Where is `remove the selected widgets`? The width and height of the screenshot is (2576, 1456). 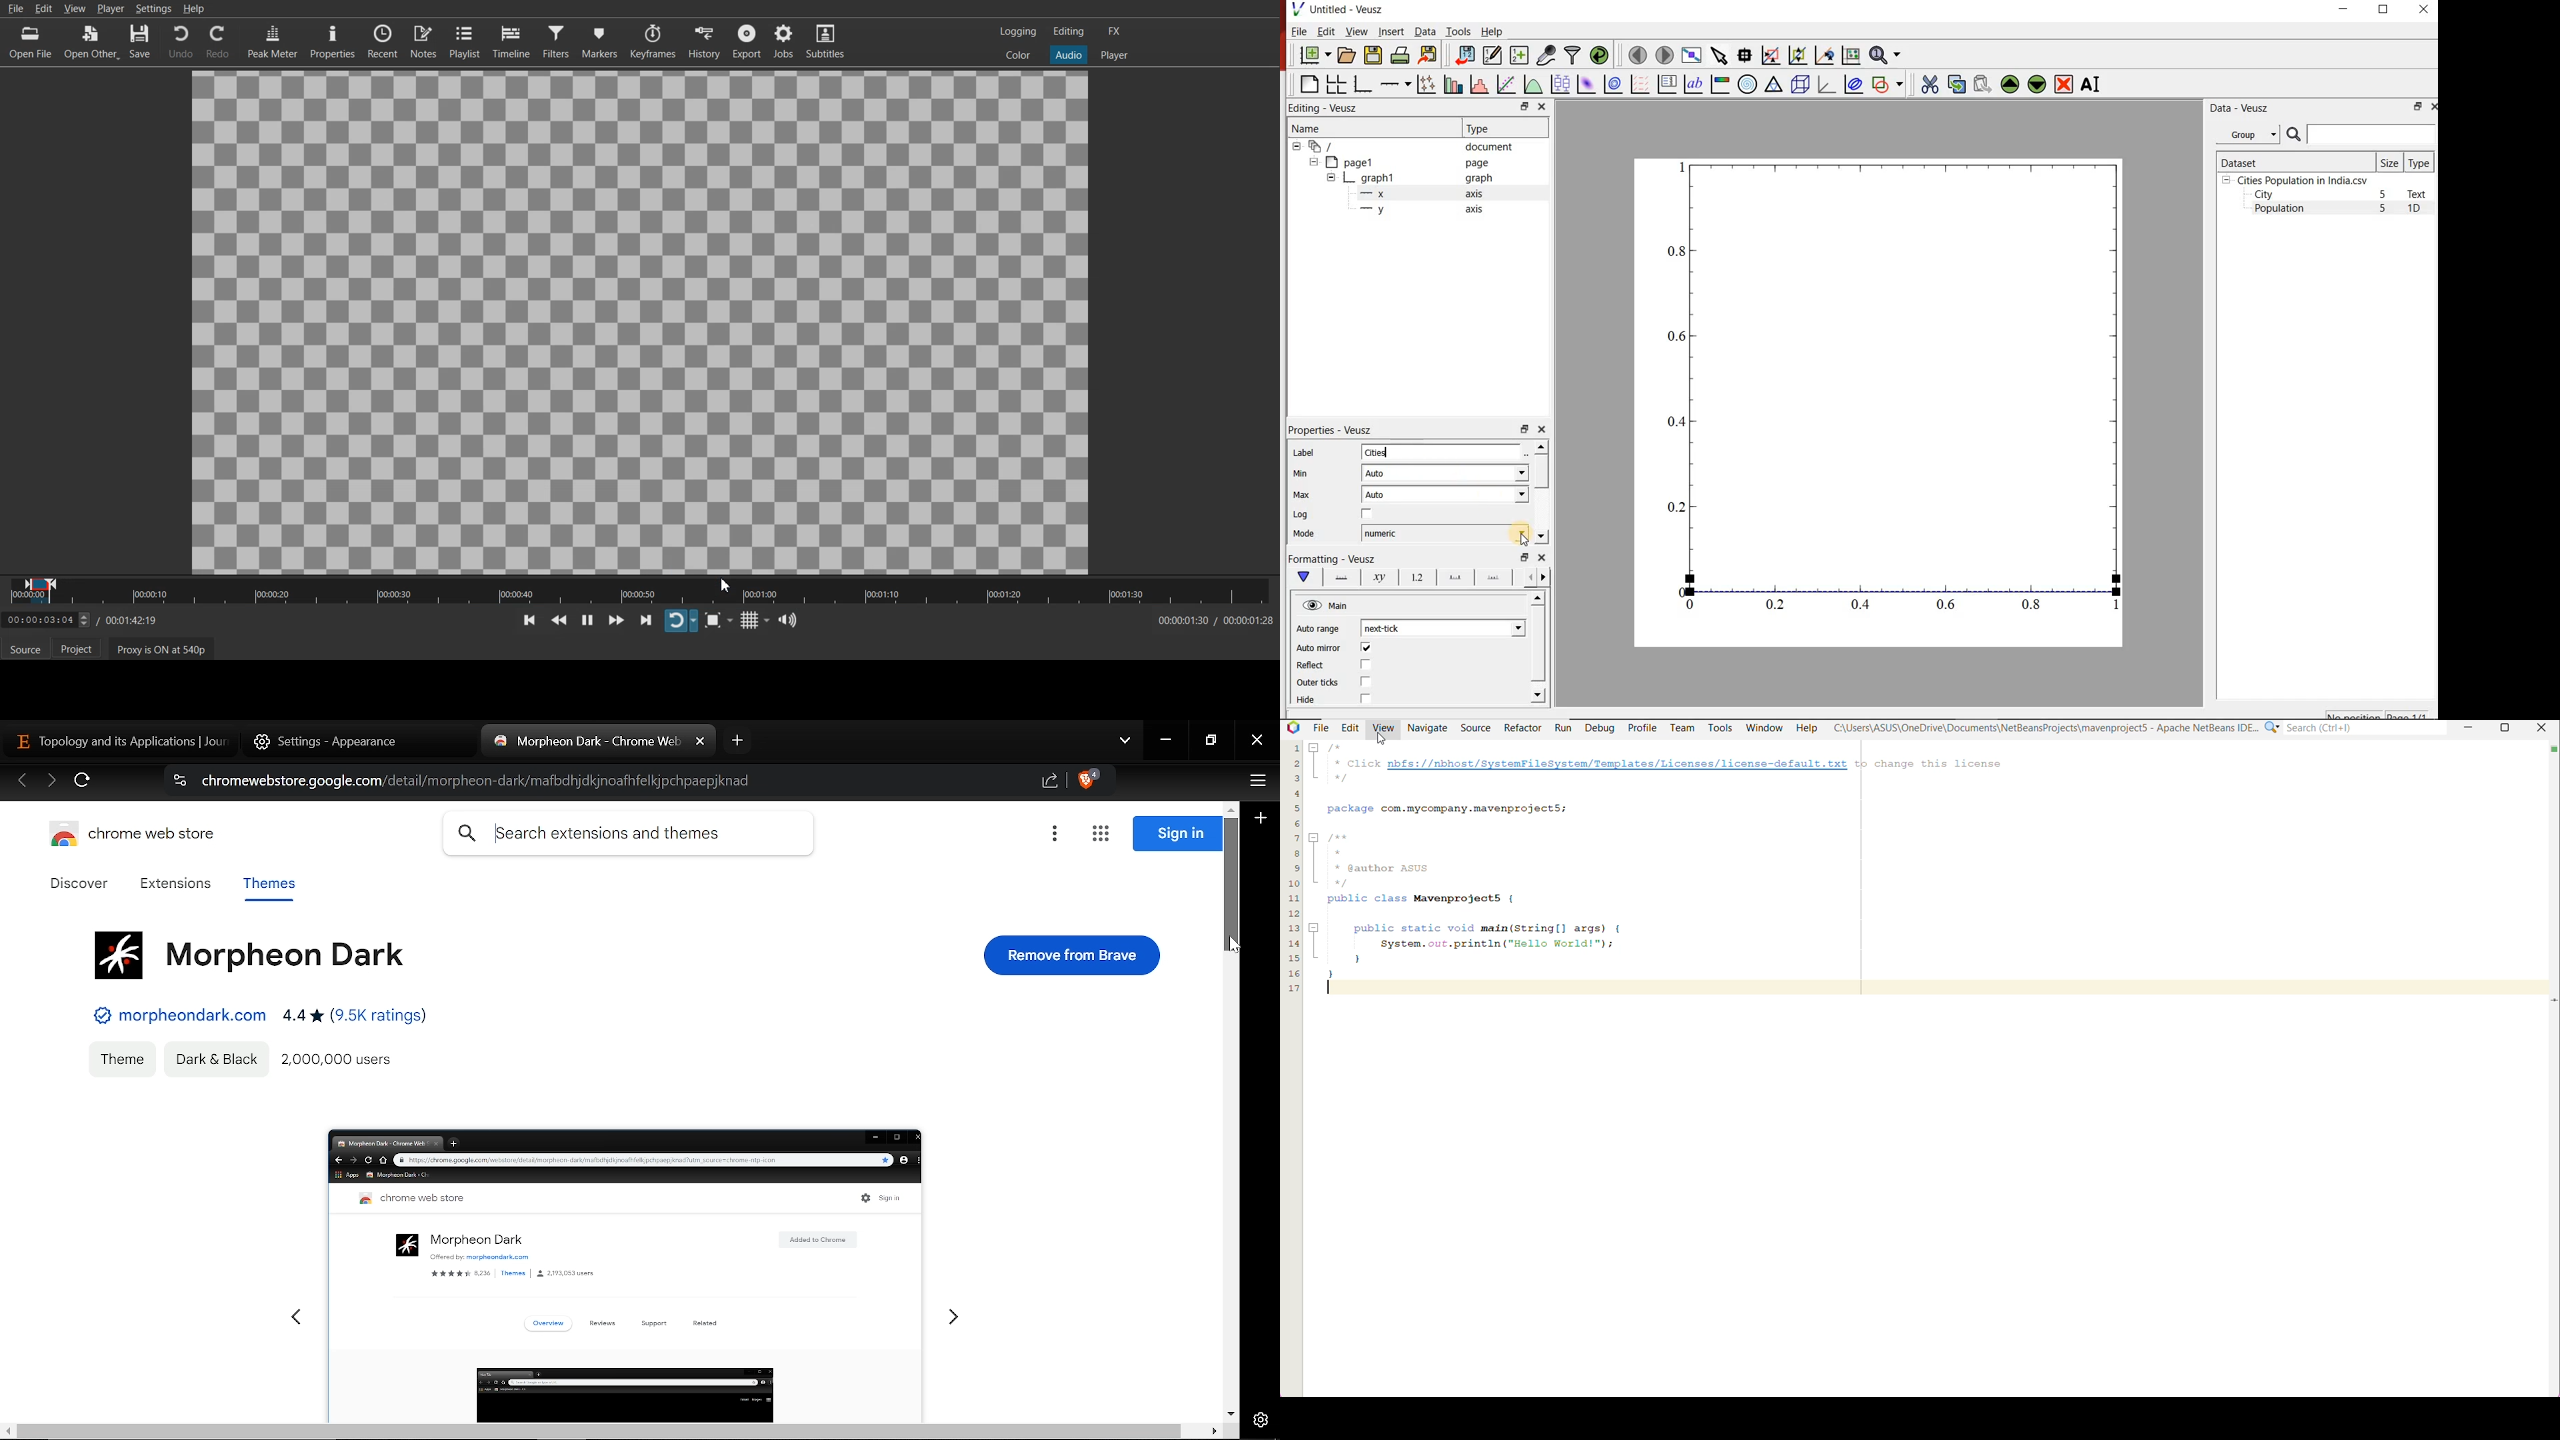 remove the selected widgets is located at coordinates (2066, 84).